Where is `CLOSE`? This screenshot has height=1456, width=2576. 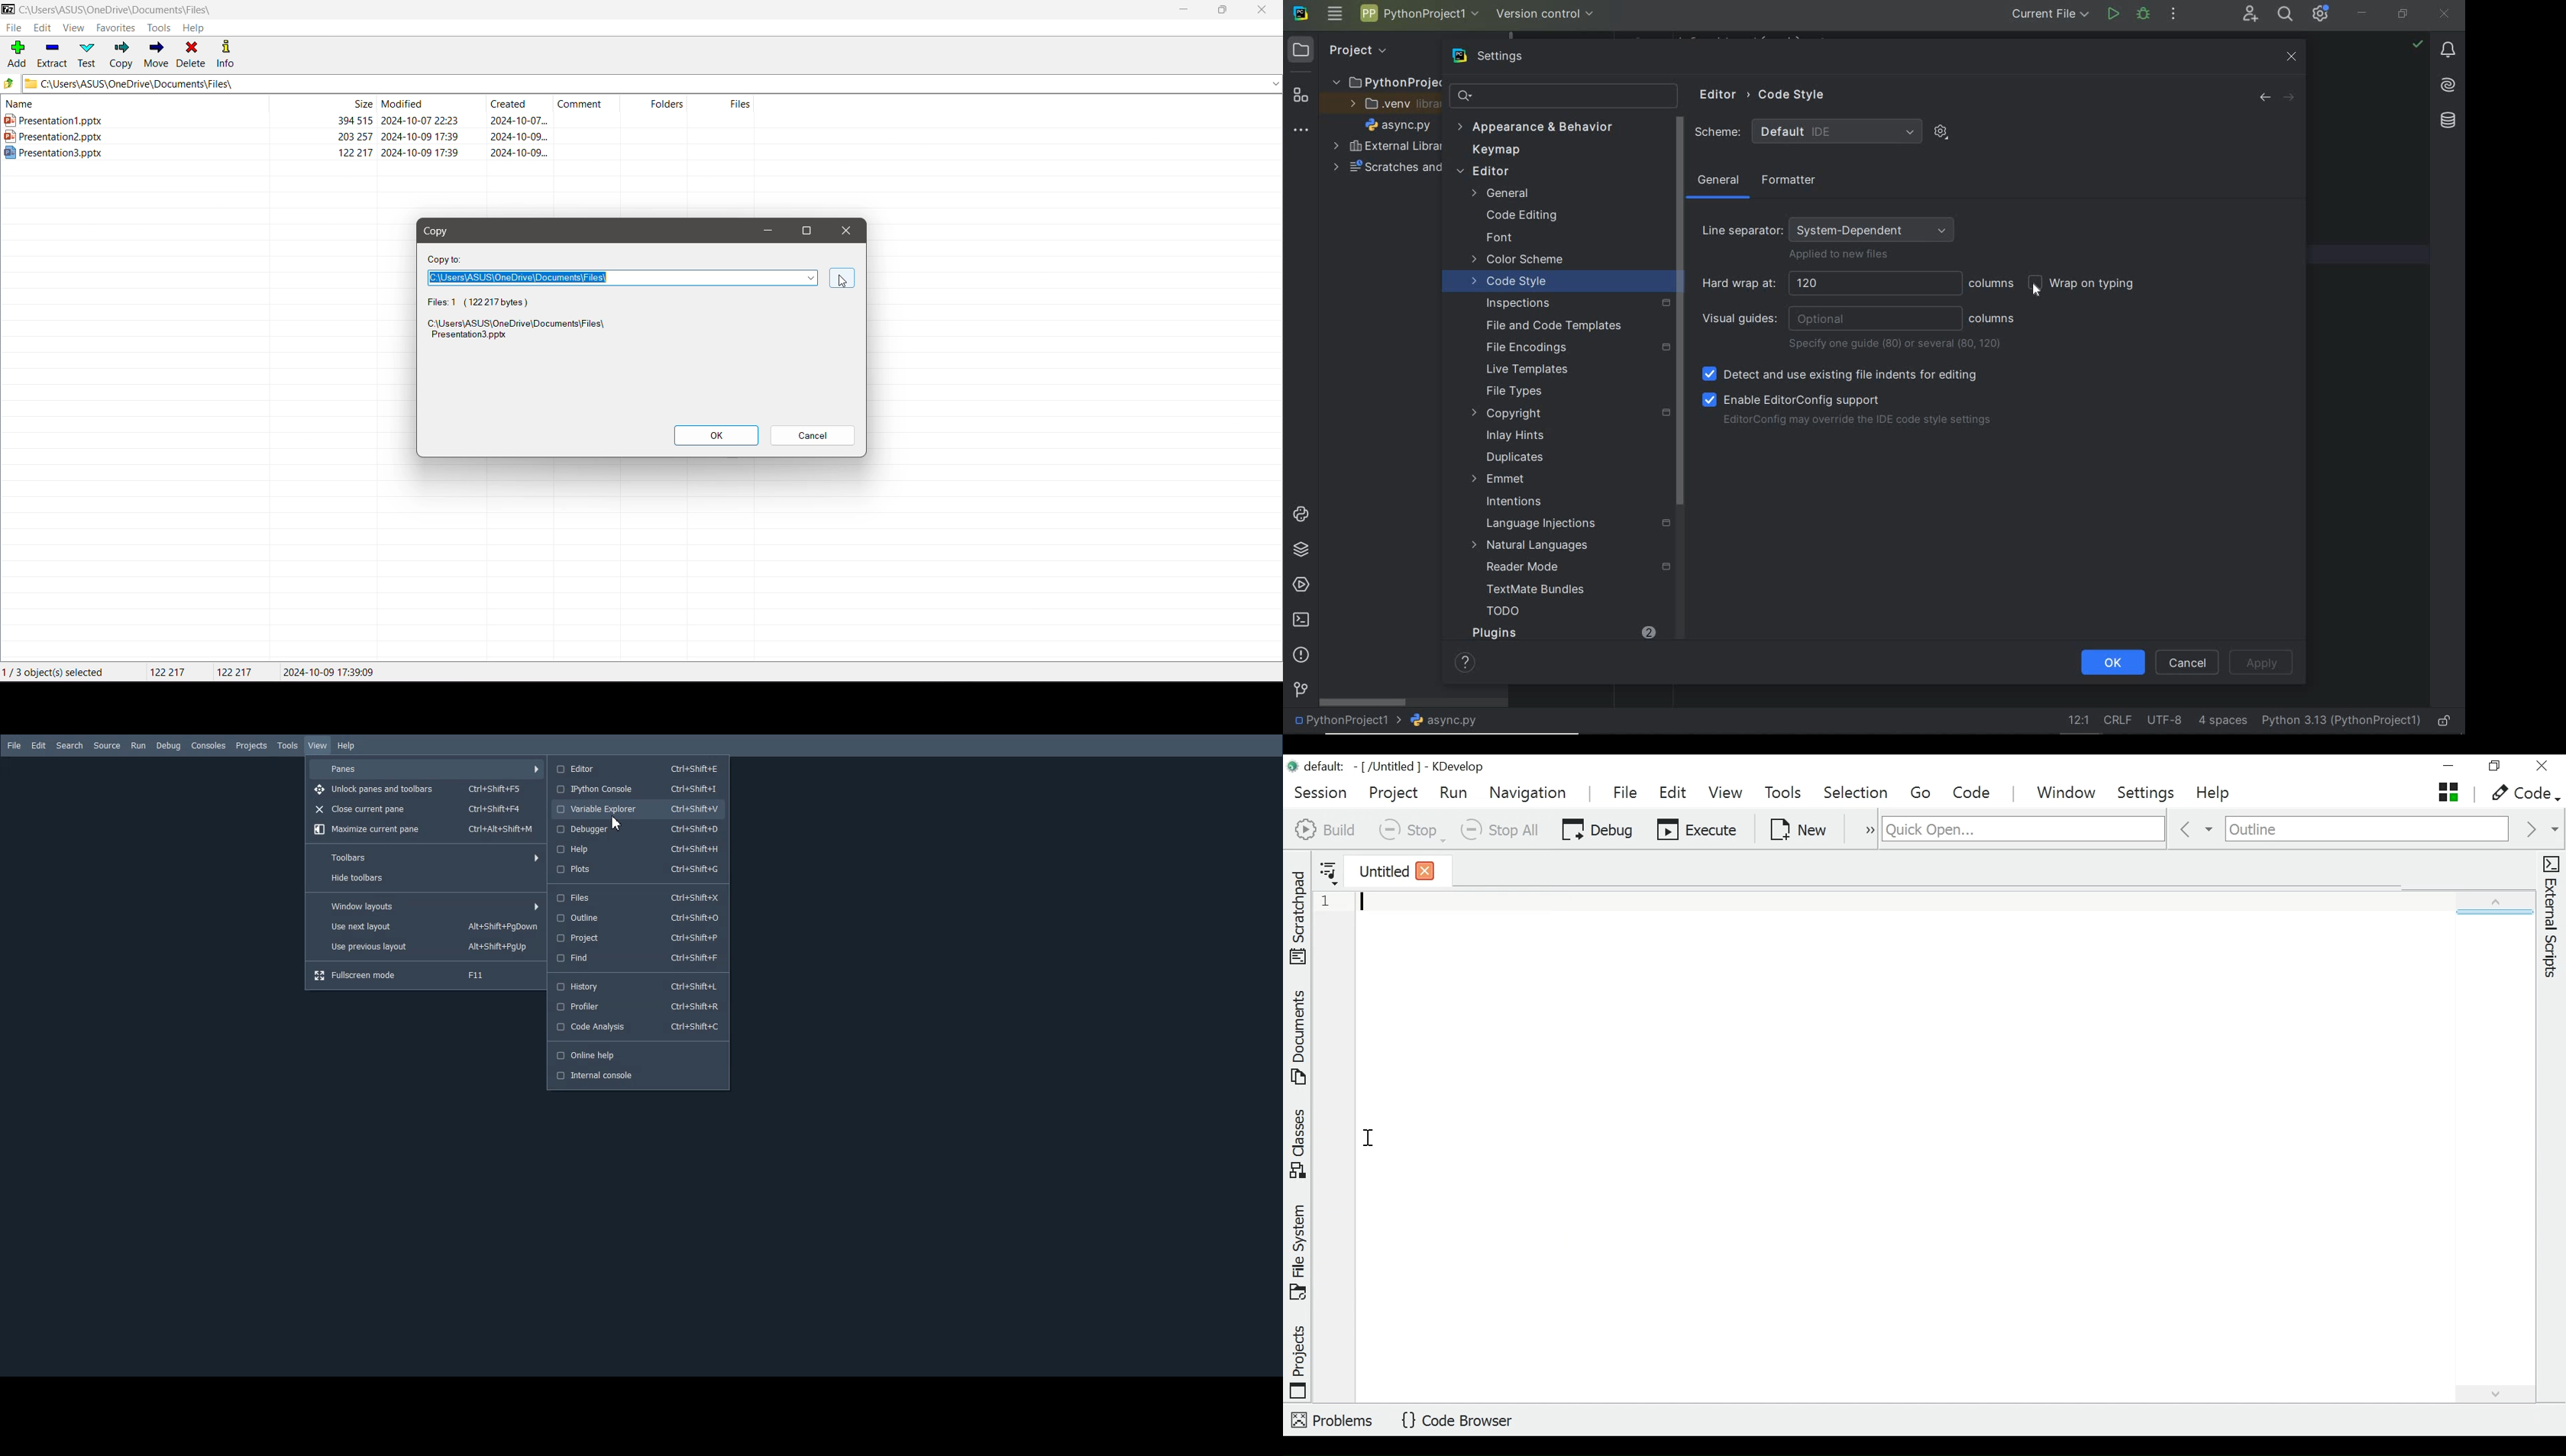
CLOSE is located at coordinates (2445, 13).